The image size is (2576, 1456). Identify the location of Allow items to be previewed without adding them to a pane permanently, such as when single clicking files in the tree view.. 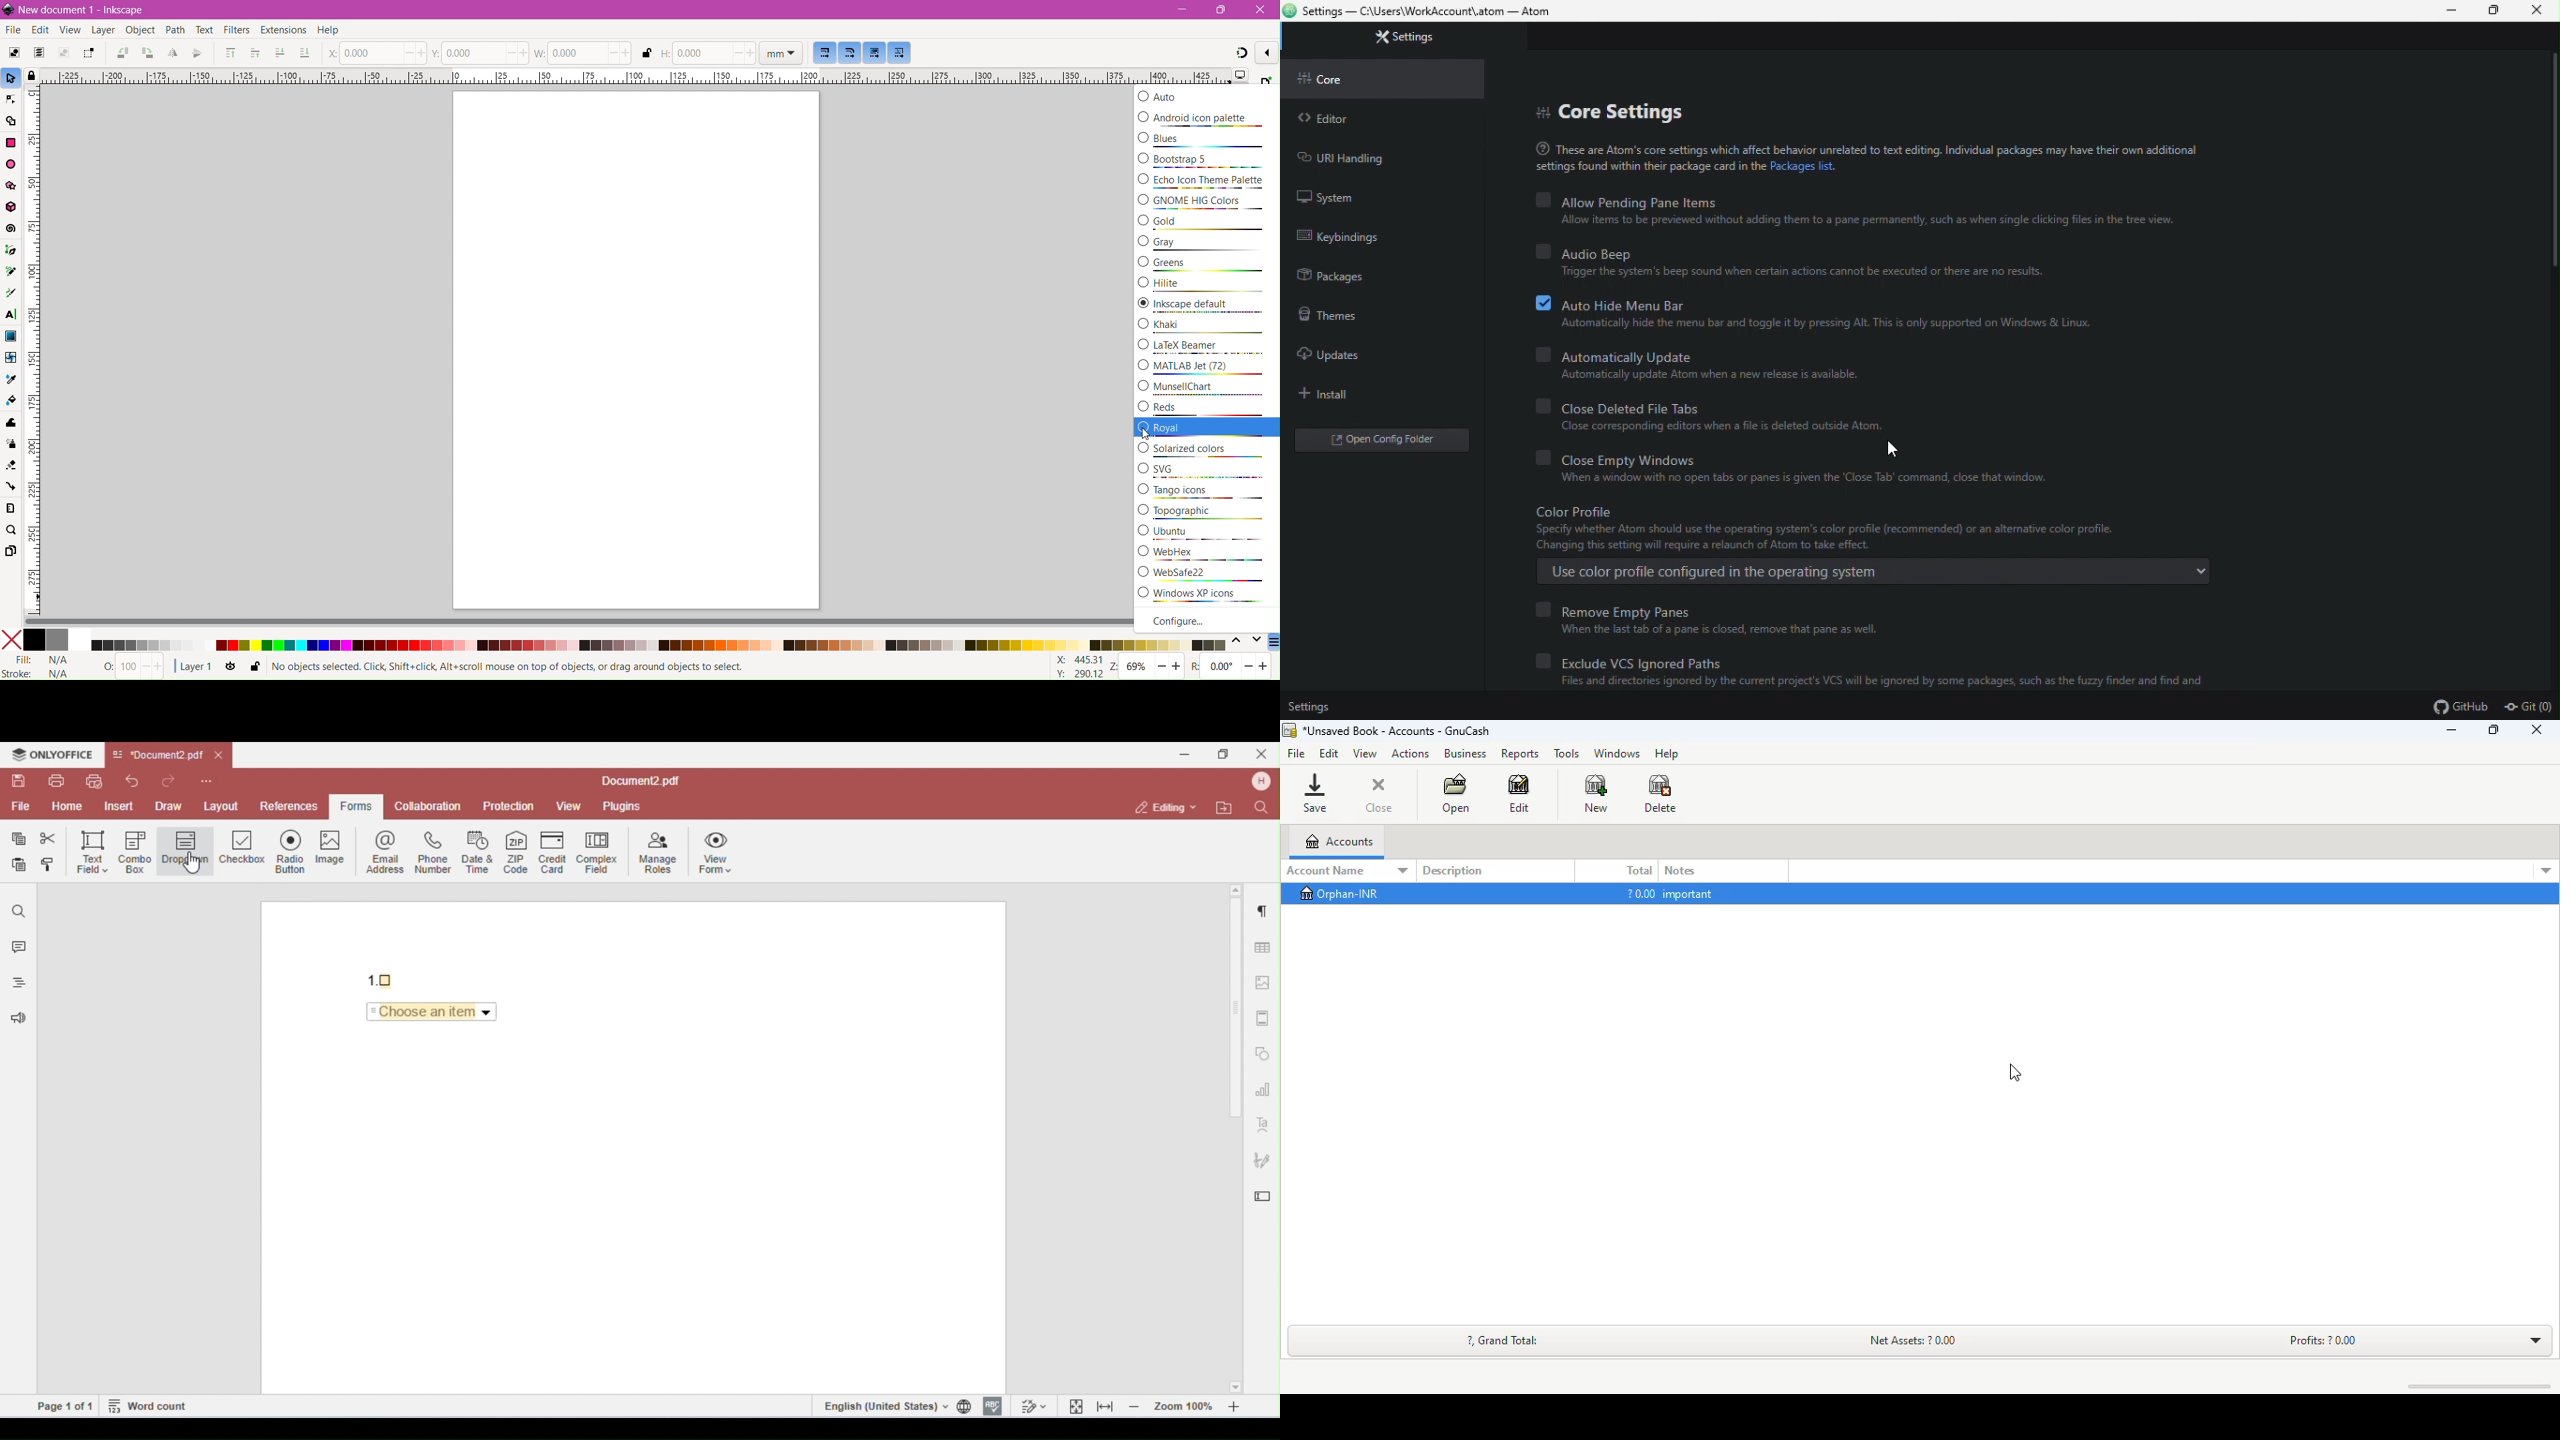
(1864, 220).